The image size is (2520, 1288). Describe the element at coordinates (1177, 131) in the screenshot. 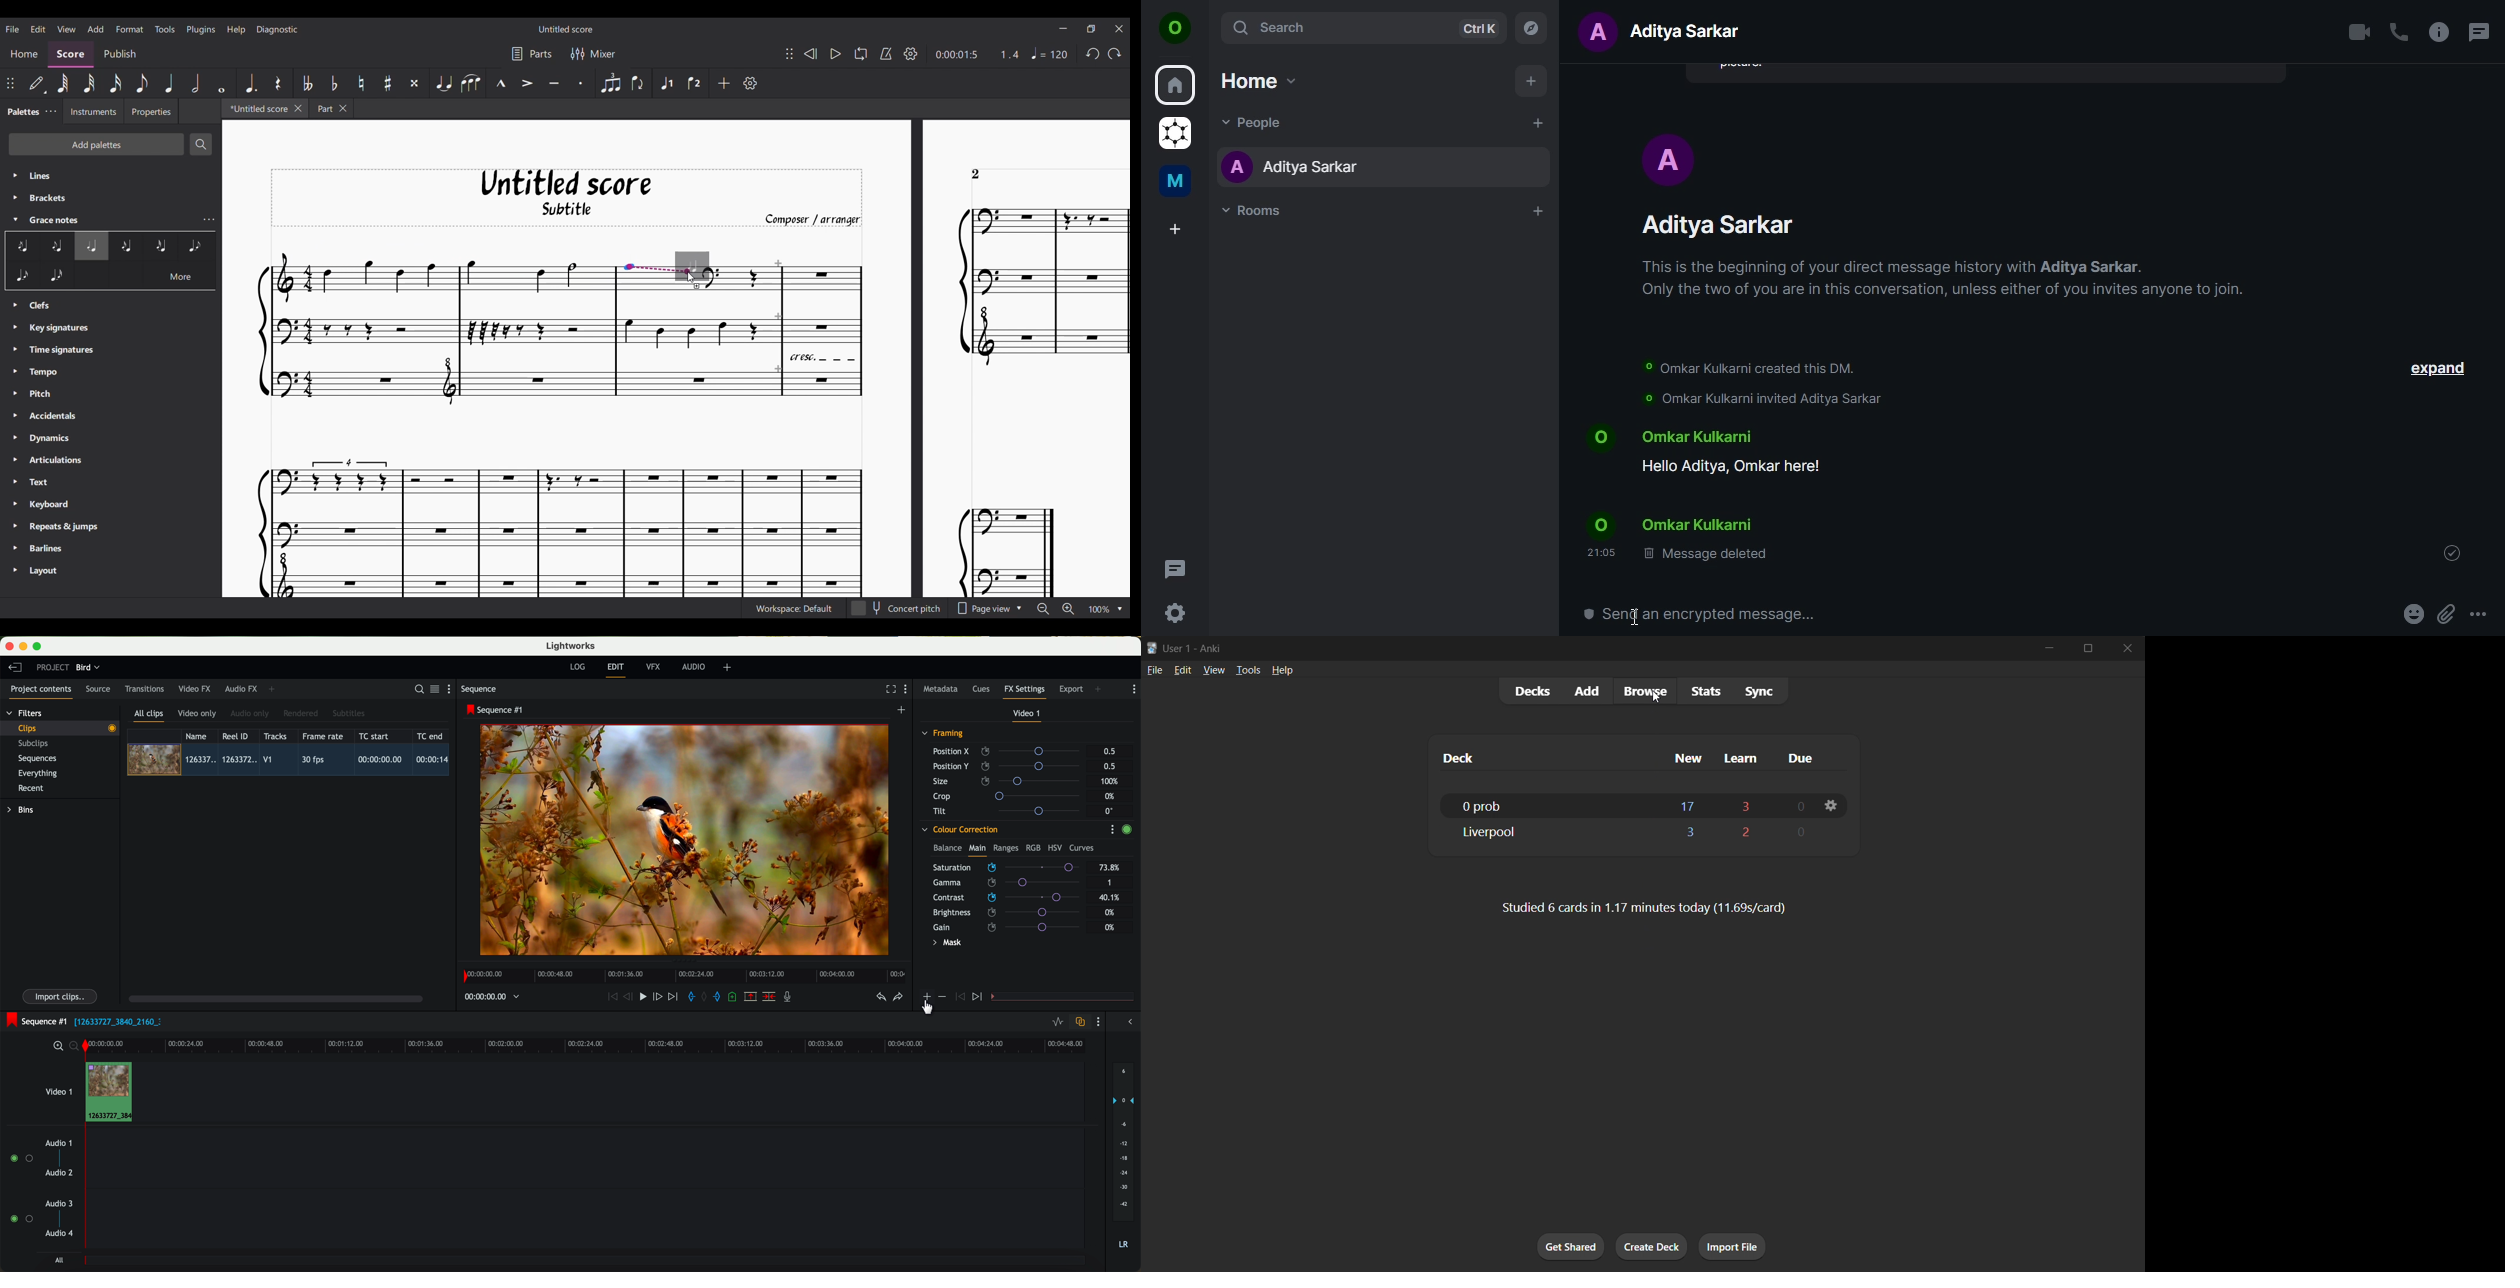

I see `grapheneOS commumity` at that location.